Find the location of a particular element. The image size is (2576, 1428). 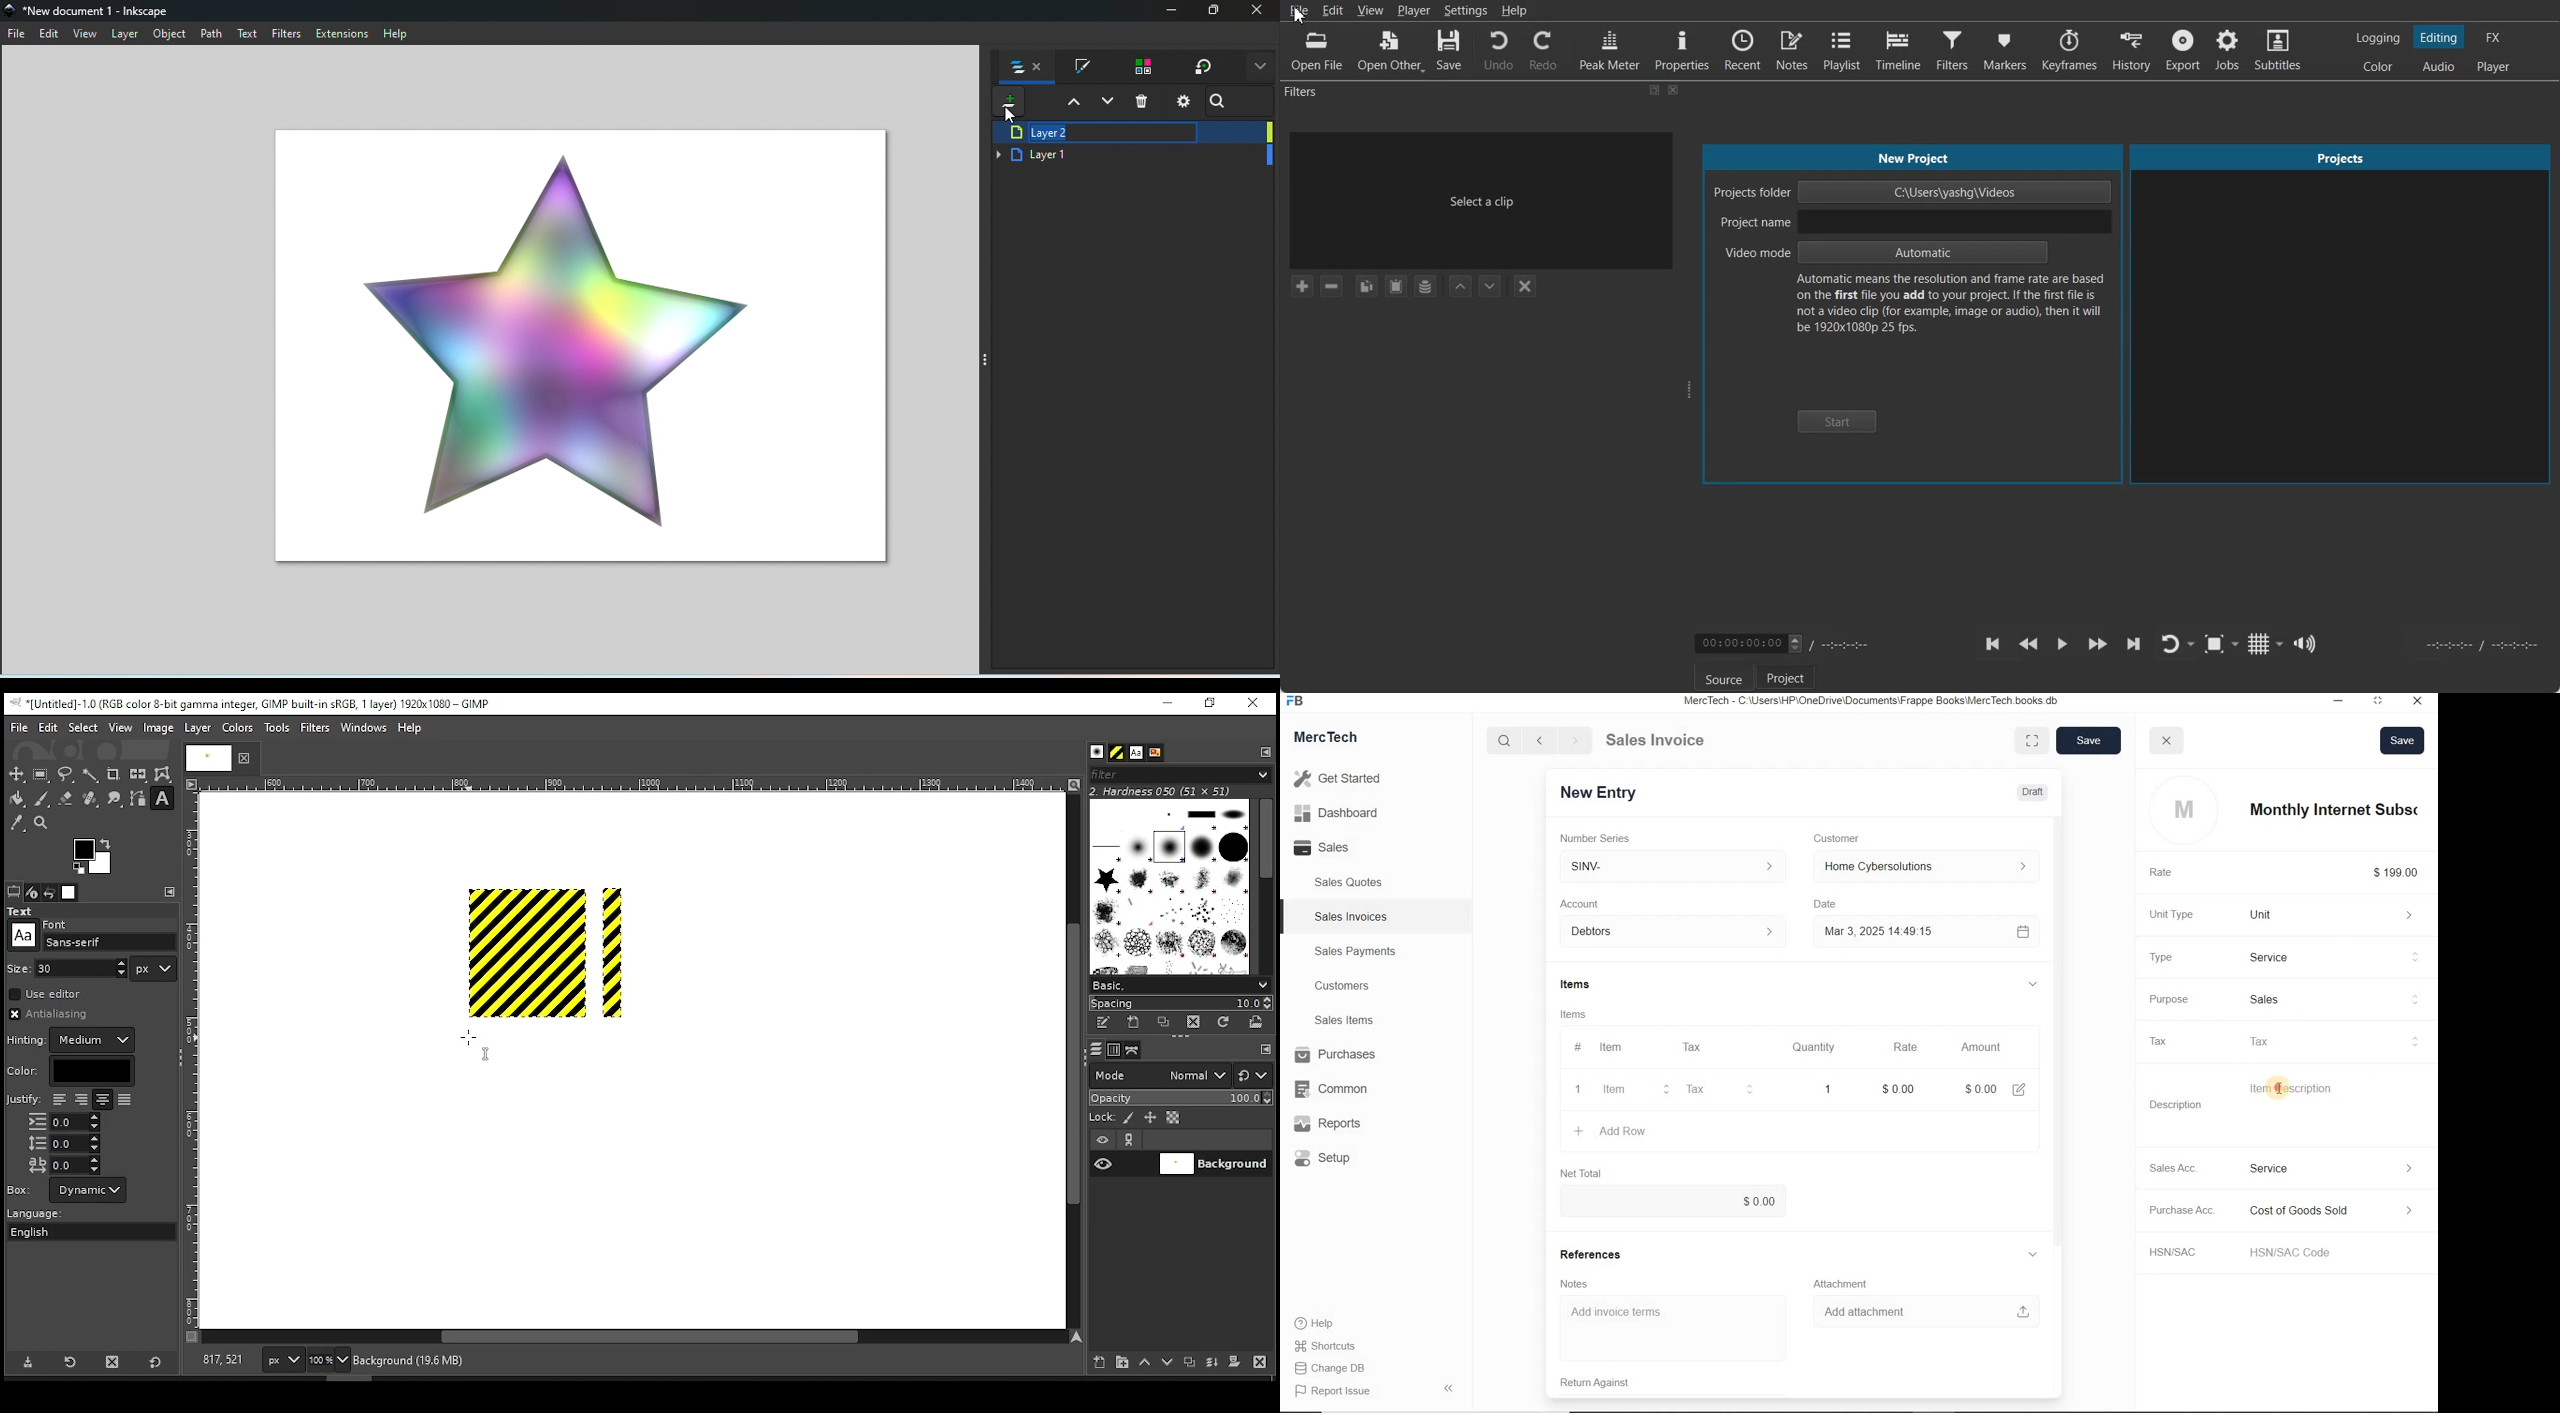

link is located at coordinates (1129, 1140).